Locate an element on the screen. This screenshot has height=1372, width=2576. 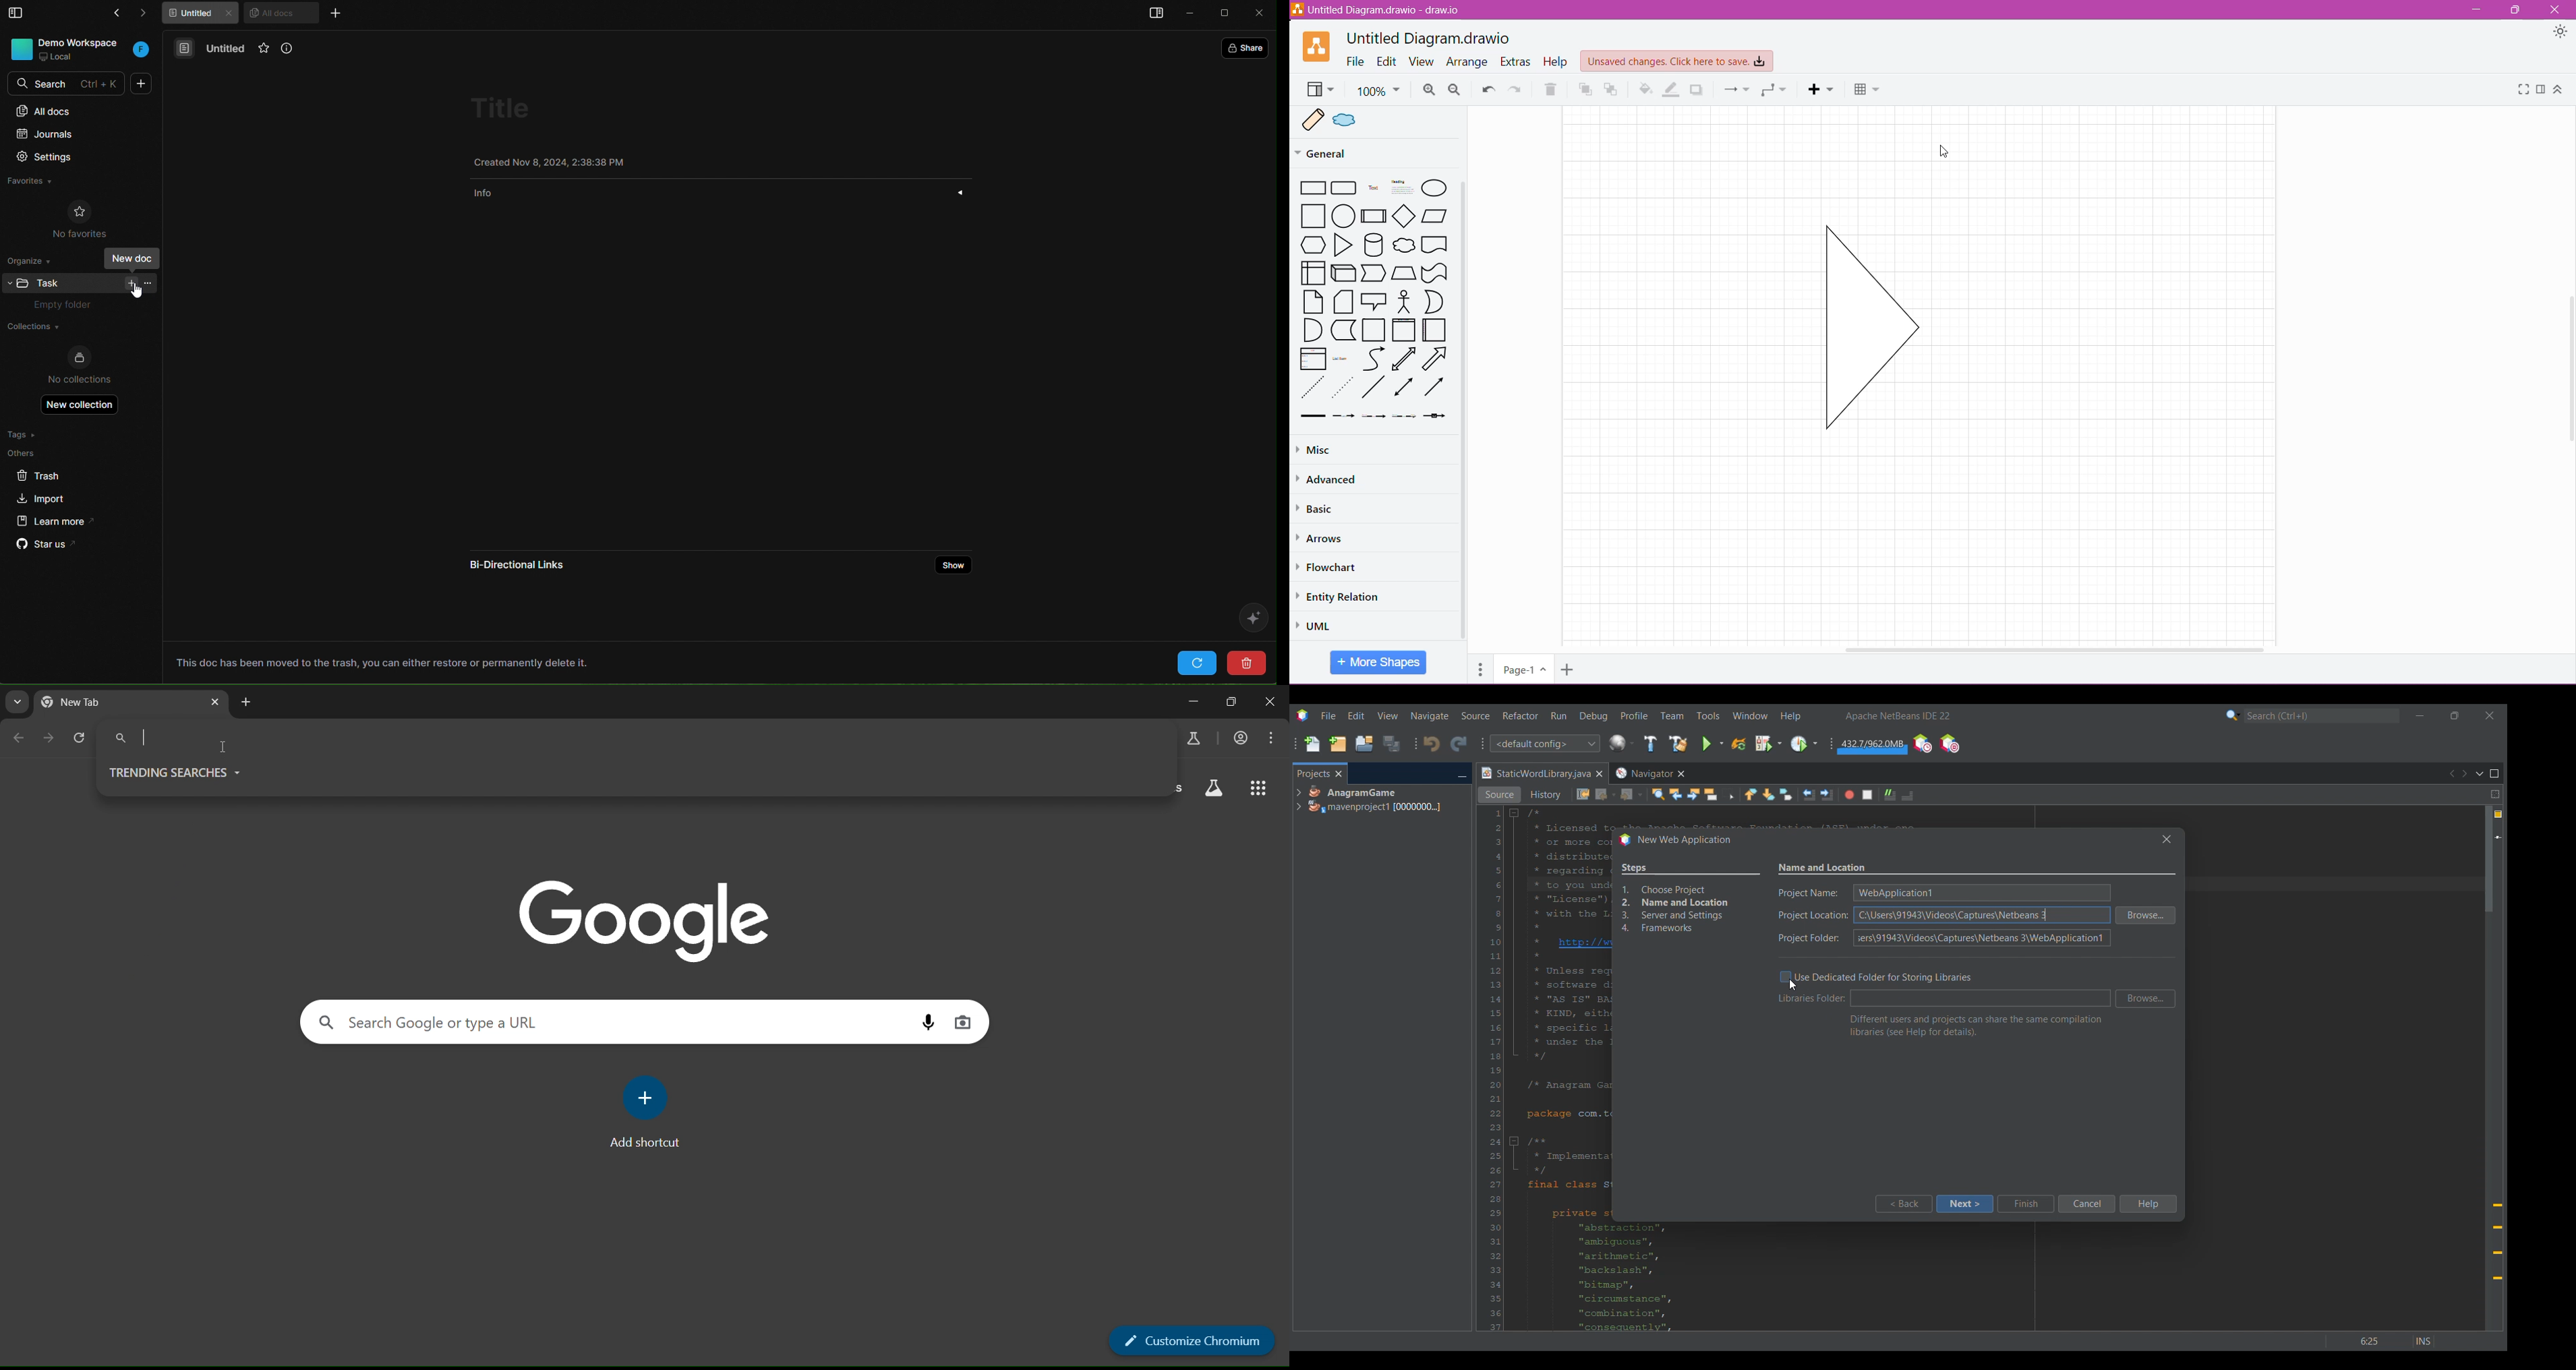
Connectors is located at coordinates (1736, 89).